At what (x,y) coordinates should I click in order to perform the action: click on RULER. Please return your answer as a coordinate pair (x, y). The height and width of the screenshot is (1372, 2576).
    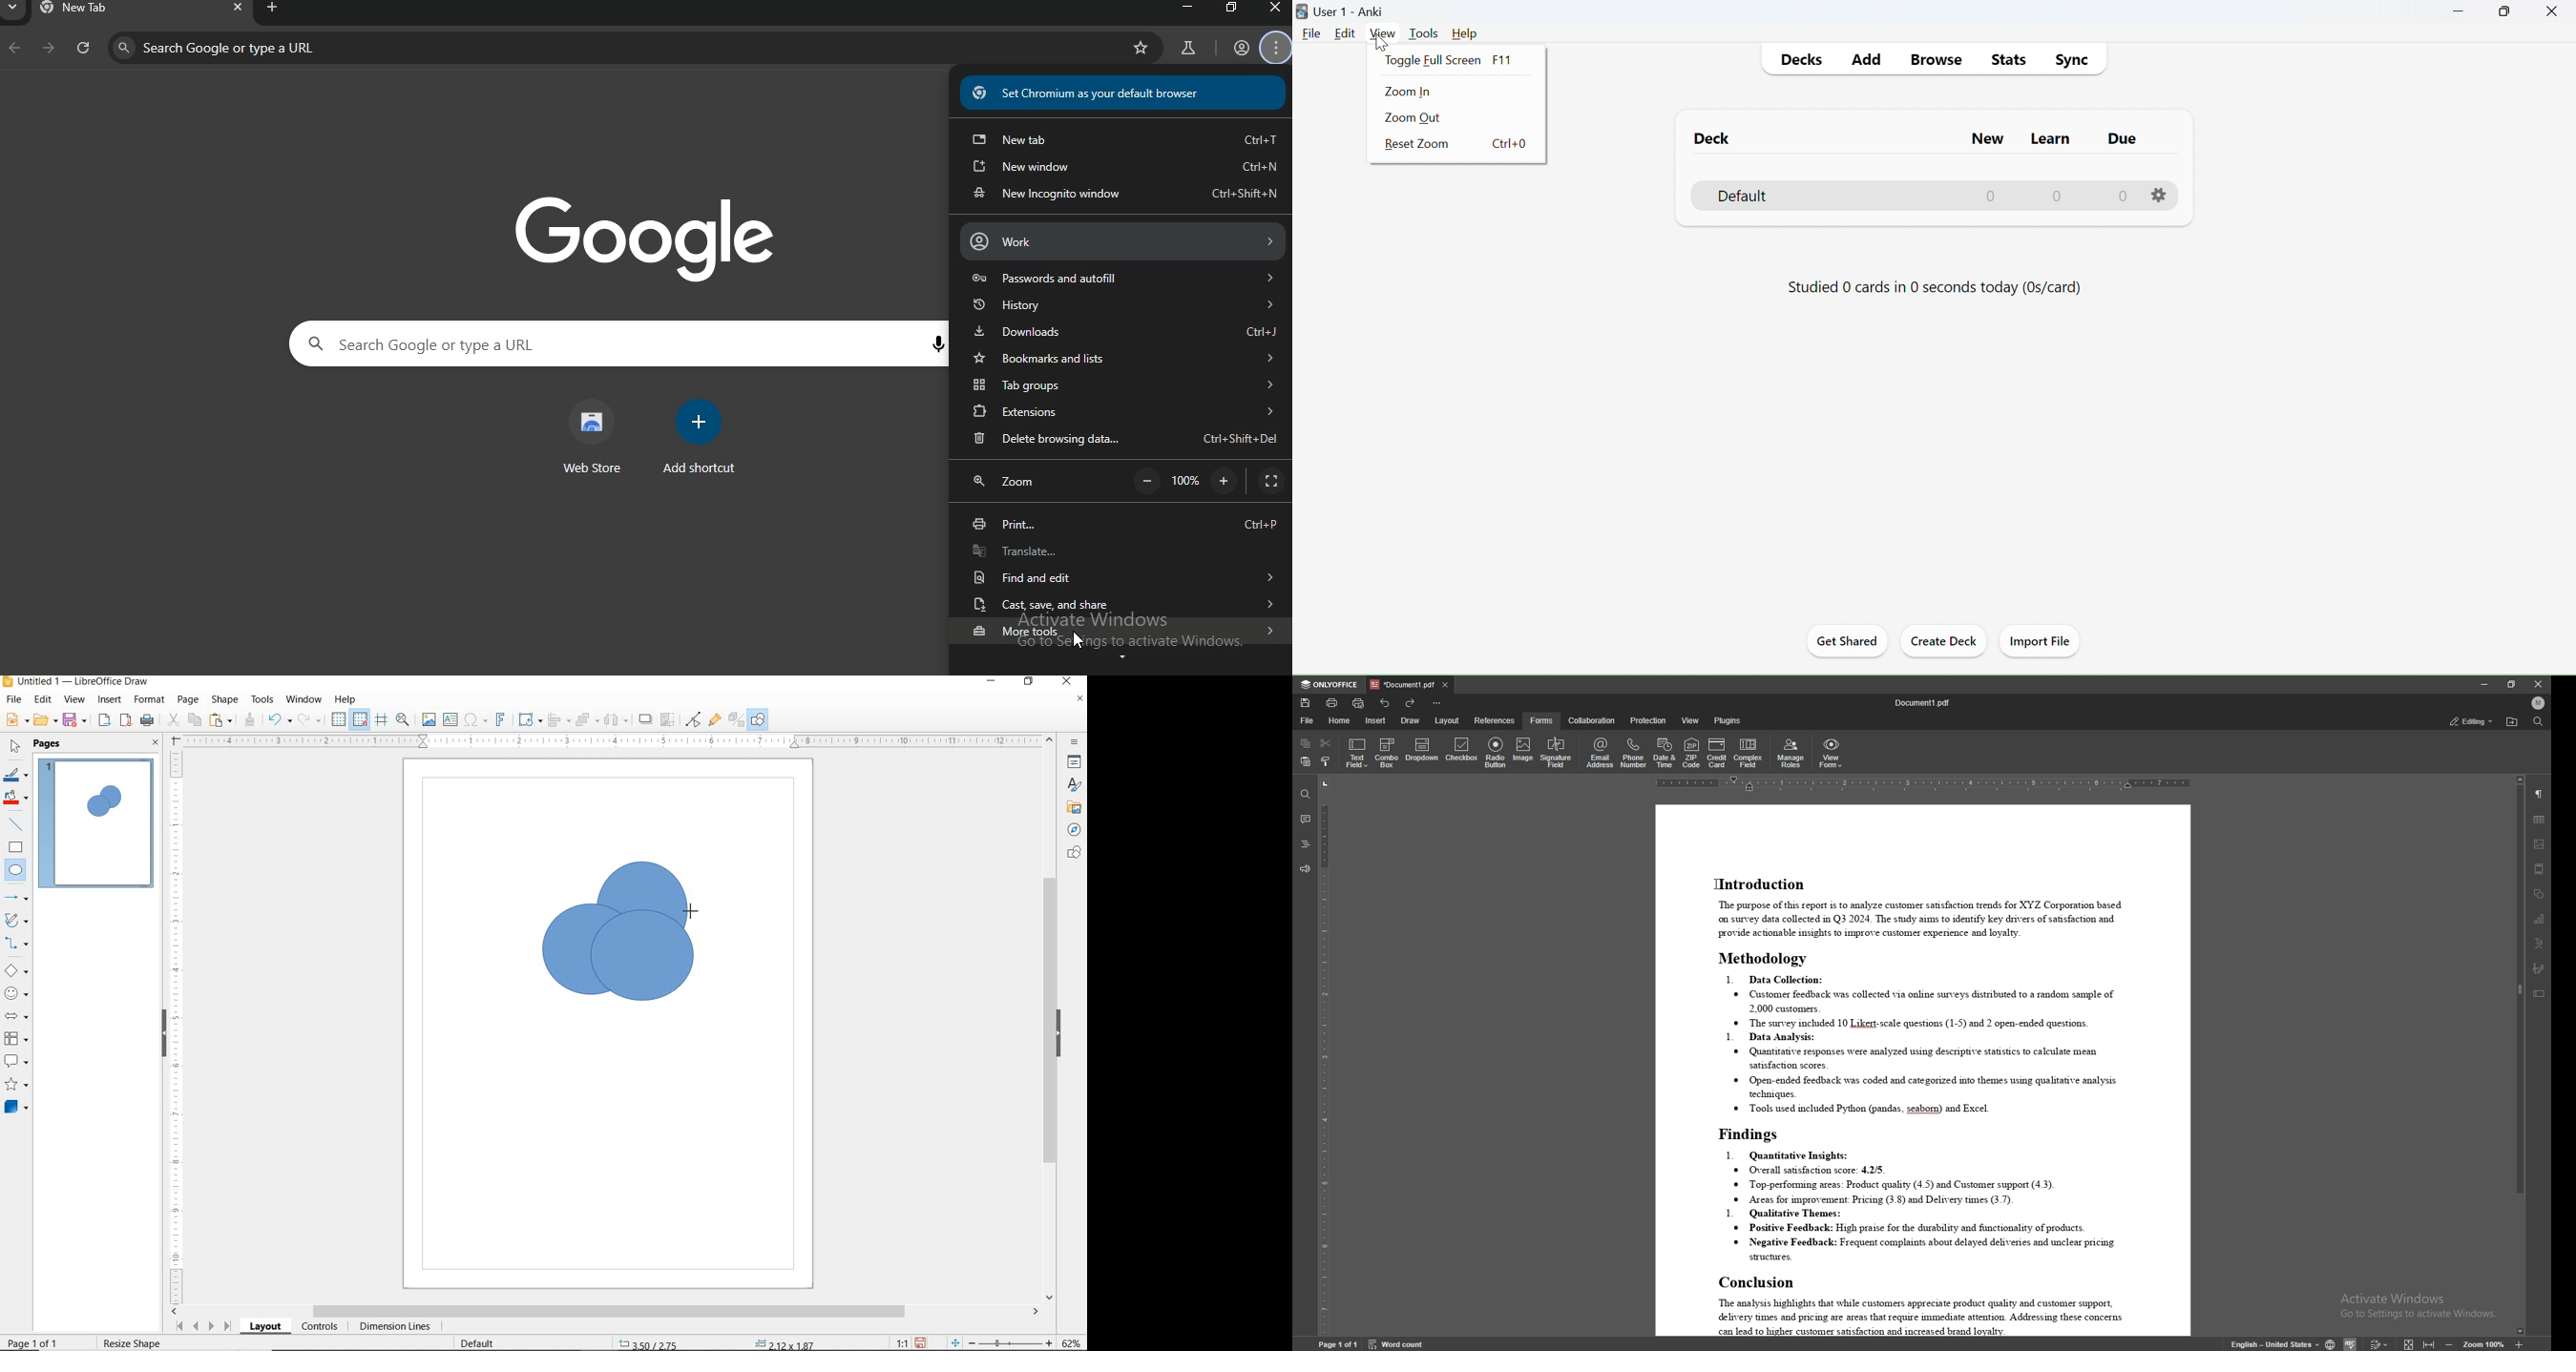
    Looking at the image, I should click on (177, 1026).